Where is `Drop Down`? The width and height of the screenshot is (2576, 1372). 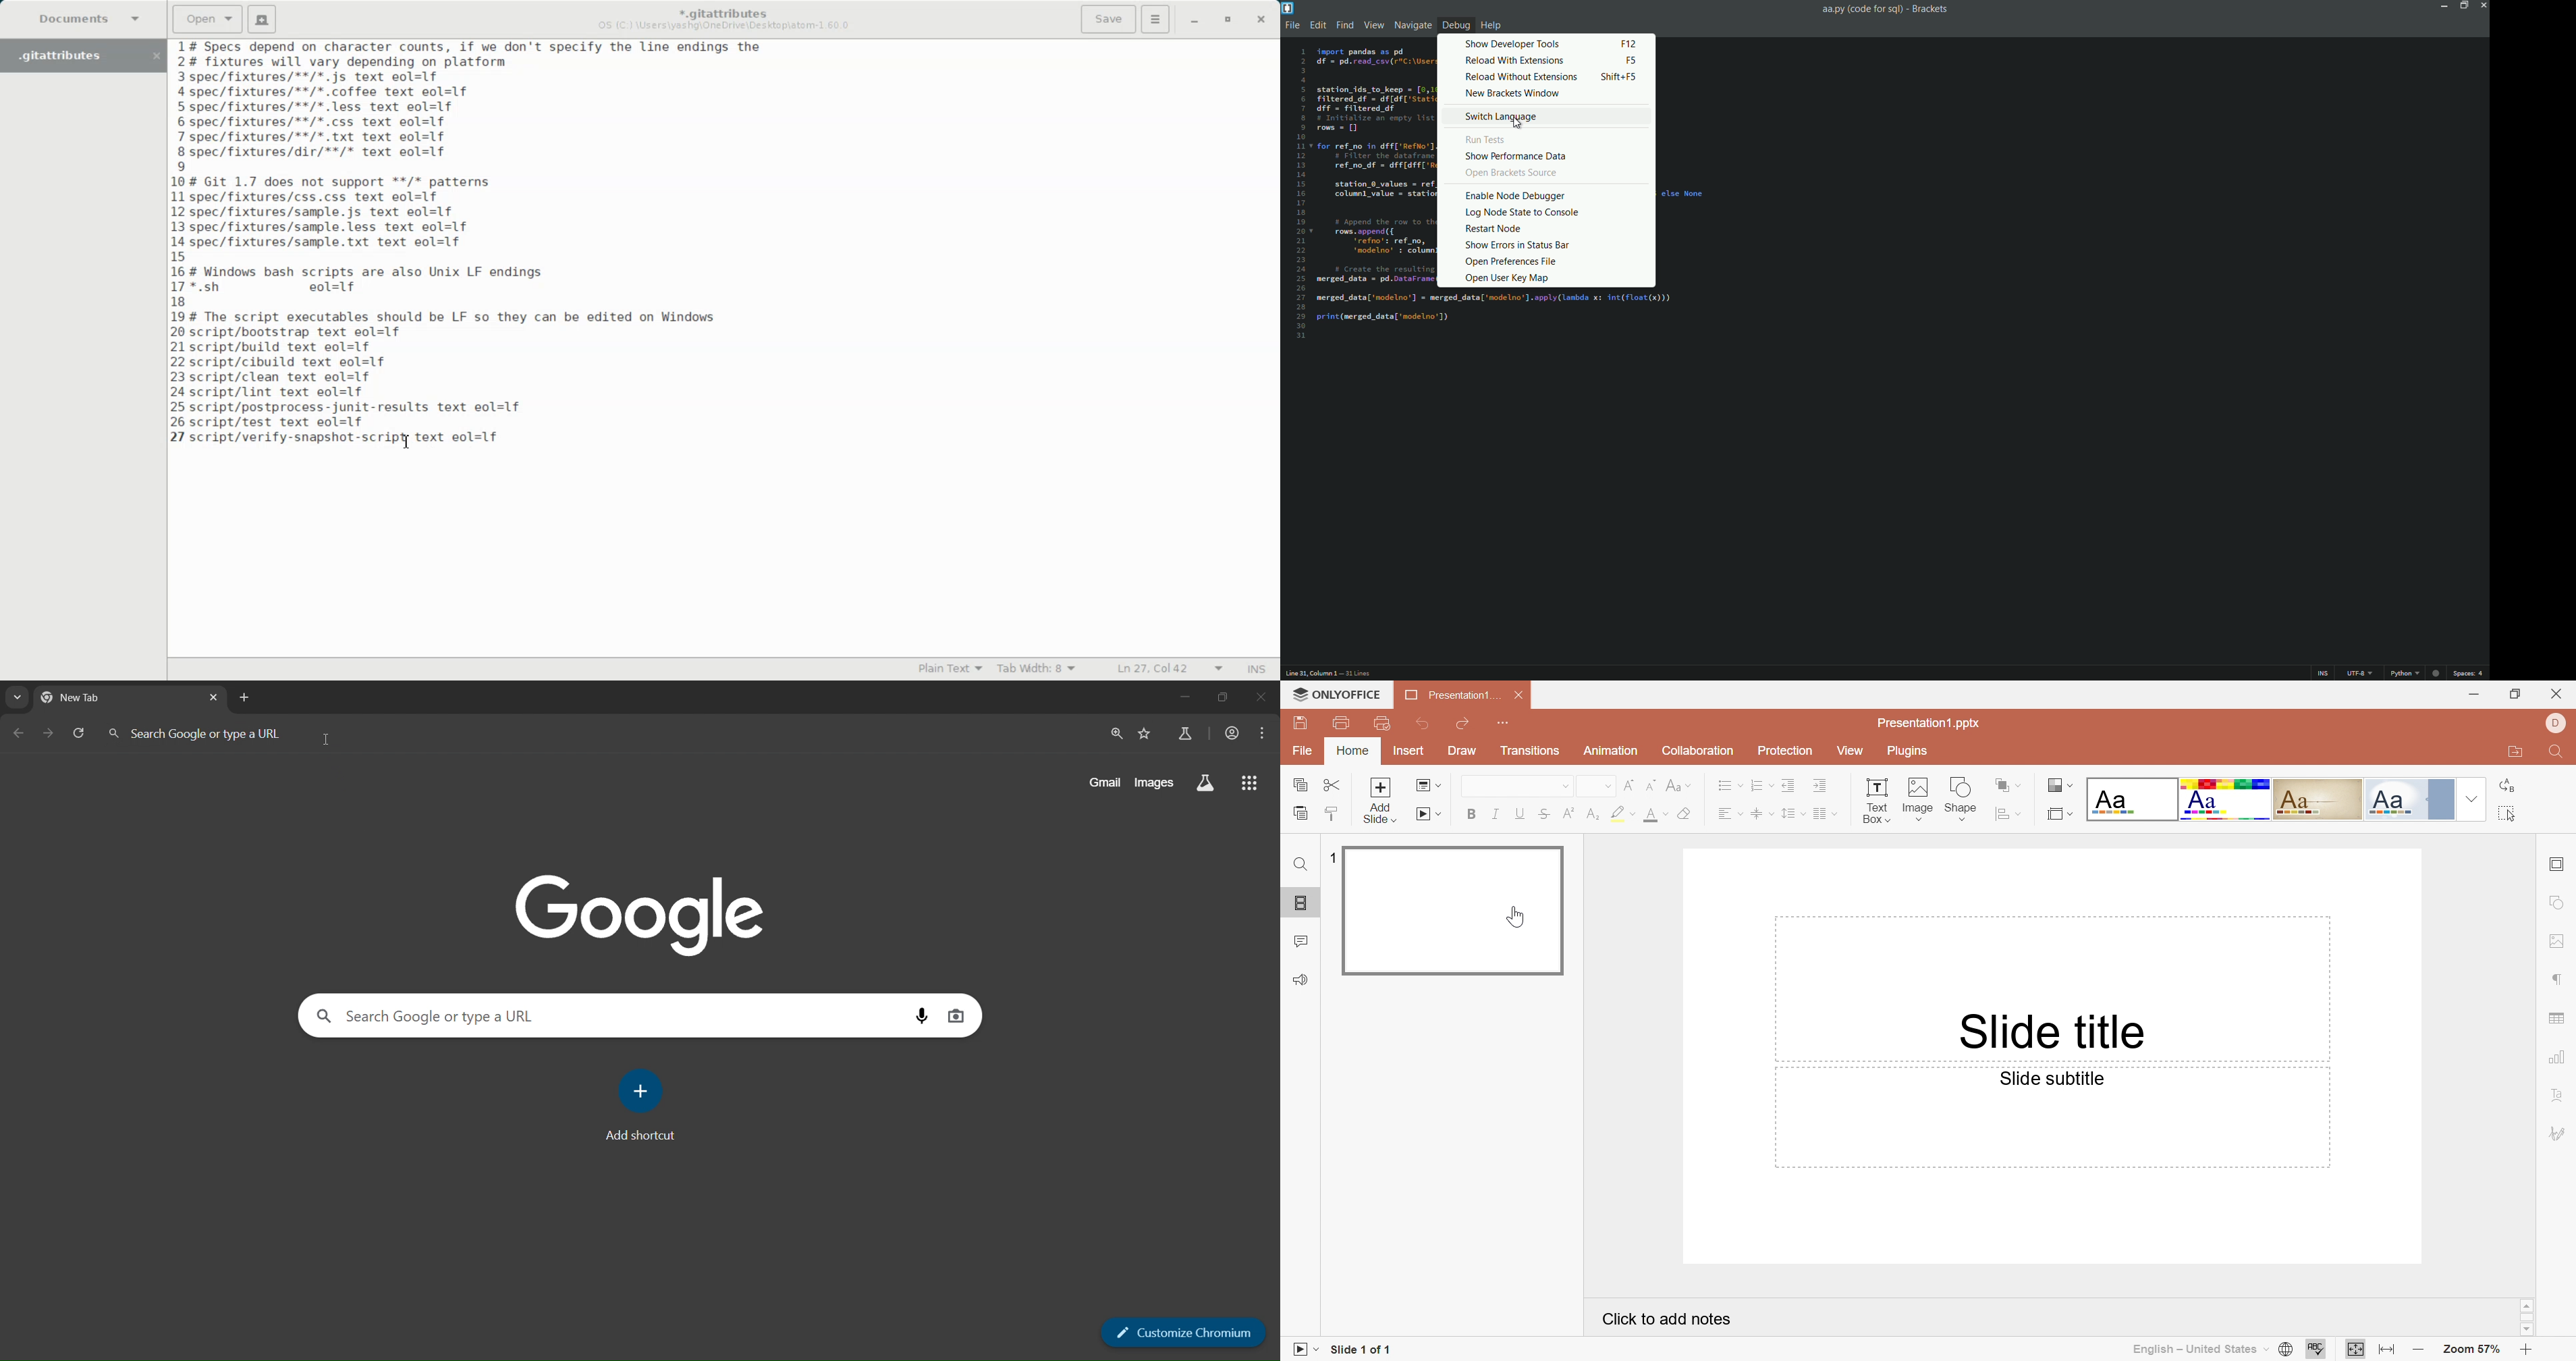
Drop Down is located at coordinates (1772, 784).